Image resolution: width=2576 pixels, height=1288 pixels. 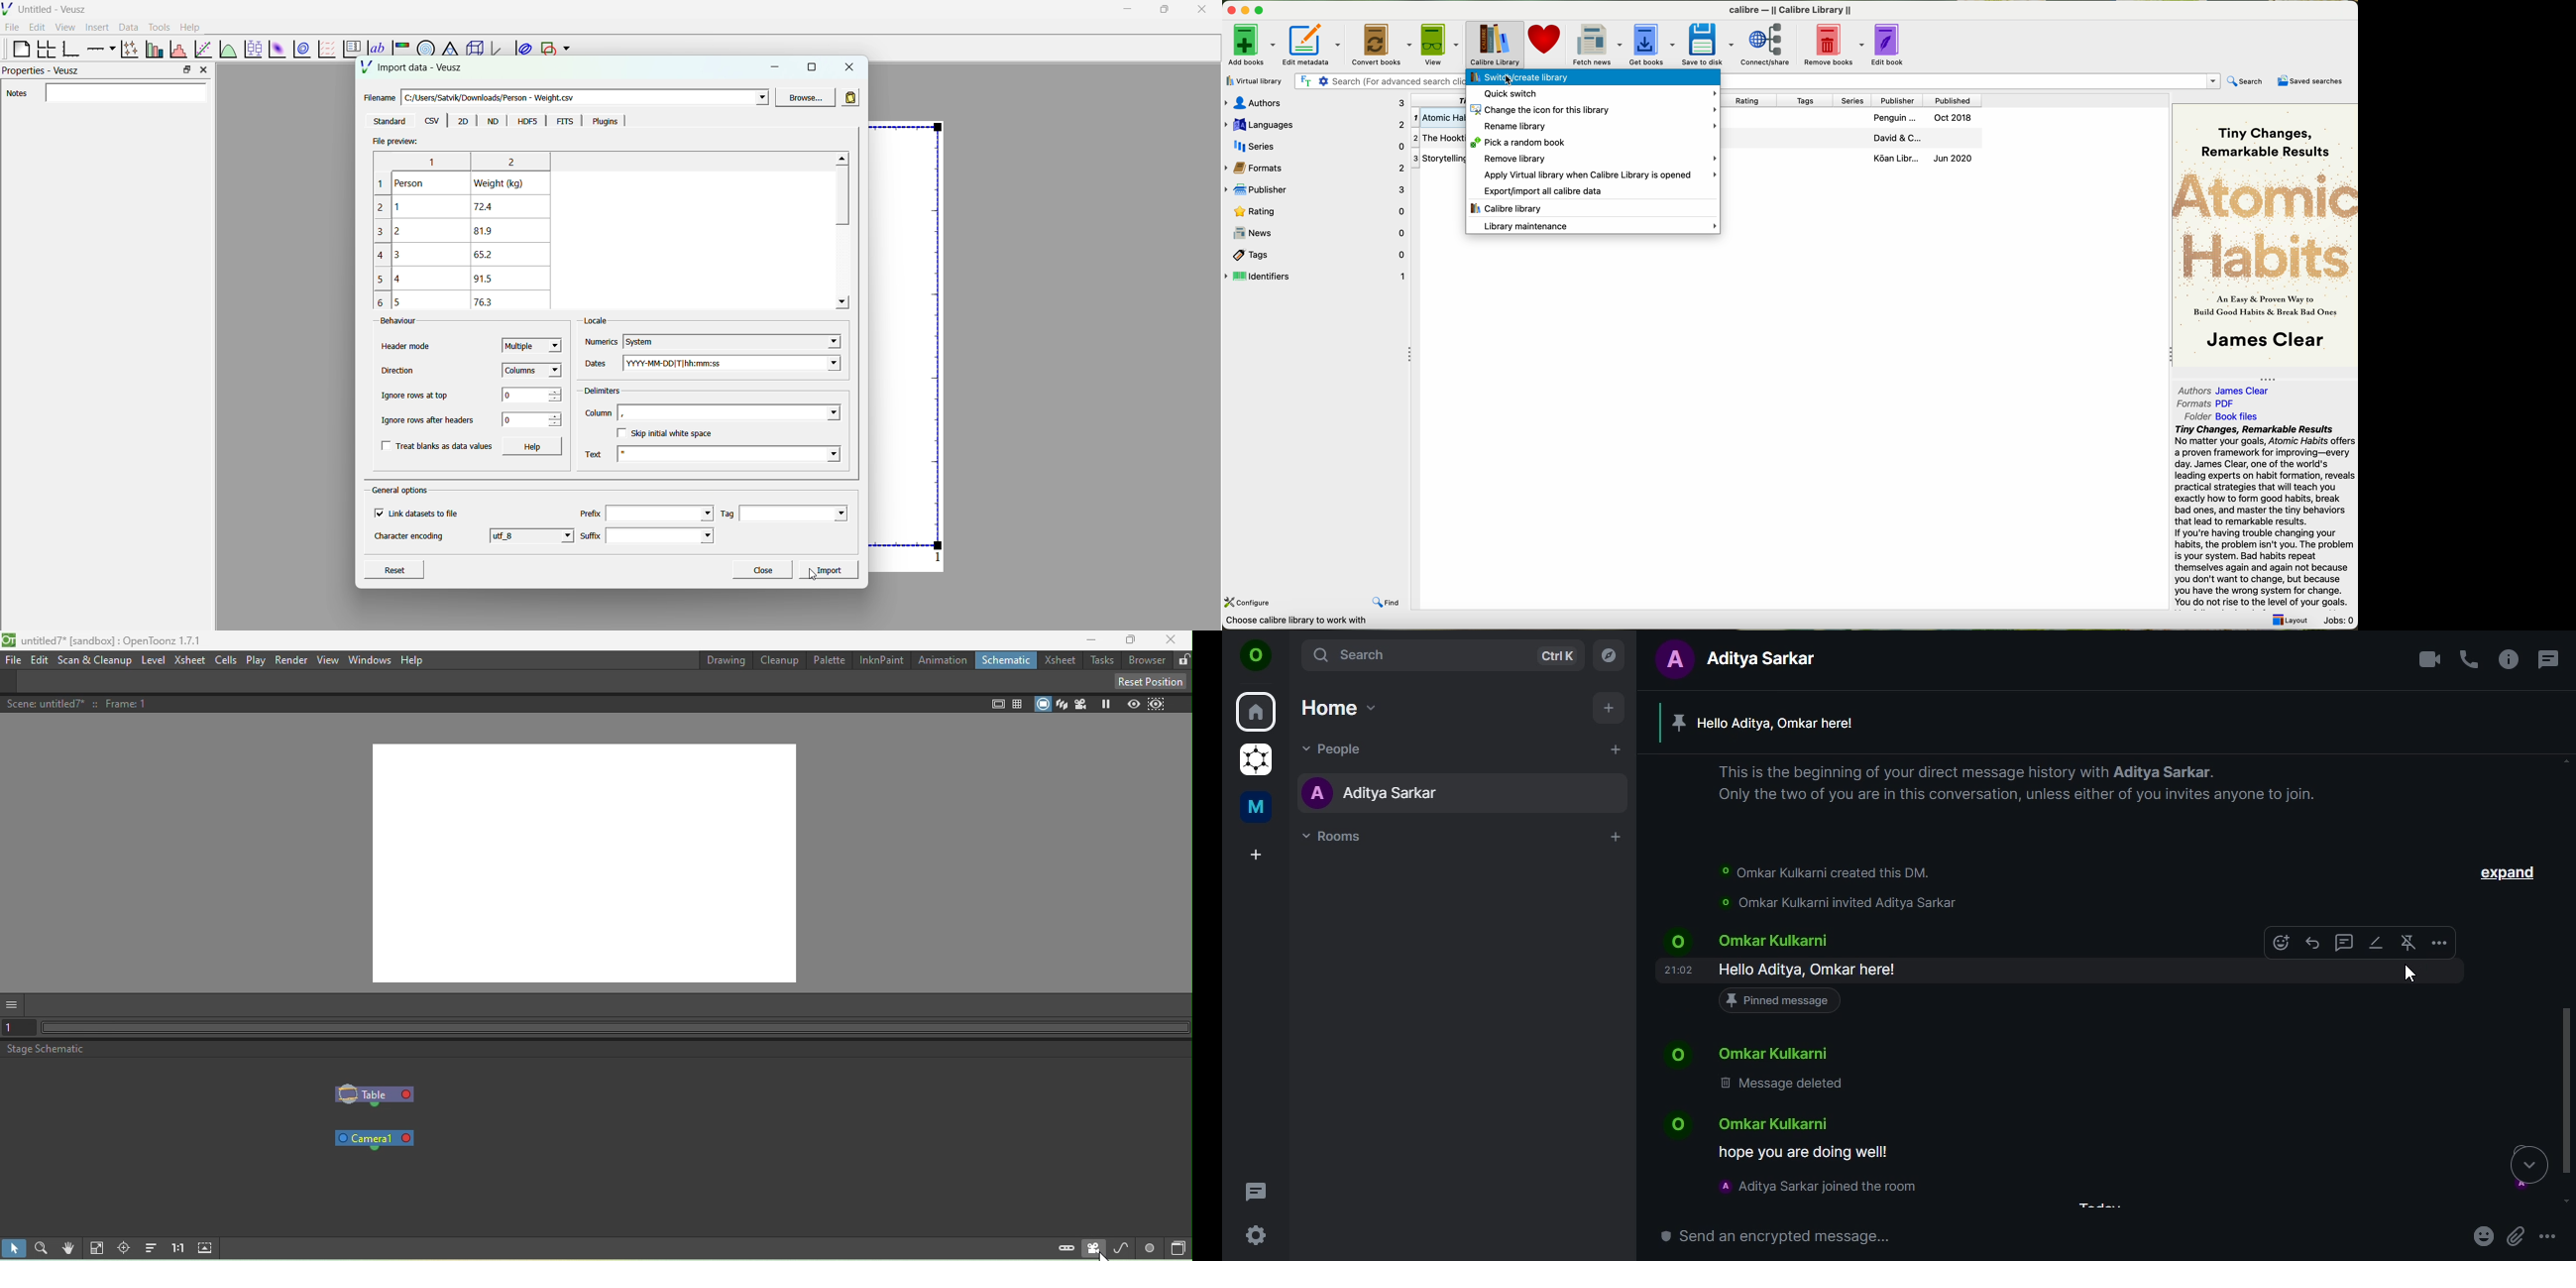 What do you see at coordinates (2547, 1236) in the screenshot?
I see `more options` at bounding box center [2547, 1236].